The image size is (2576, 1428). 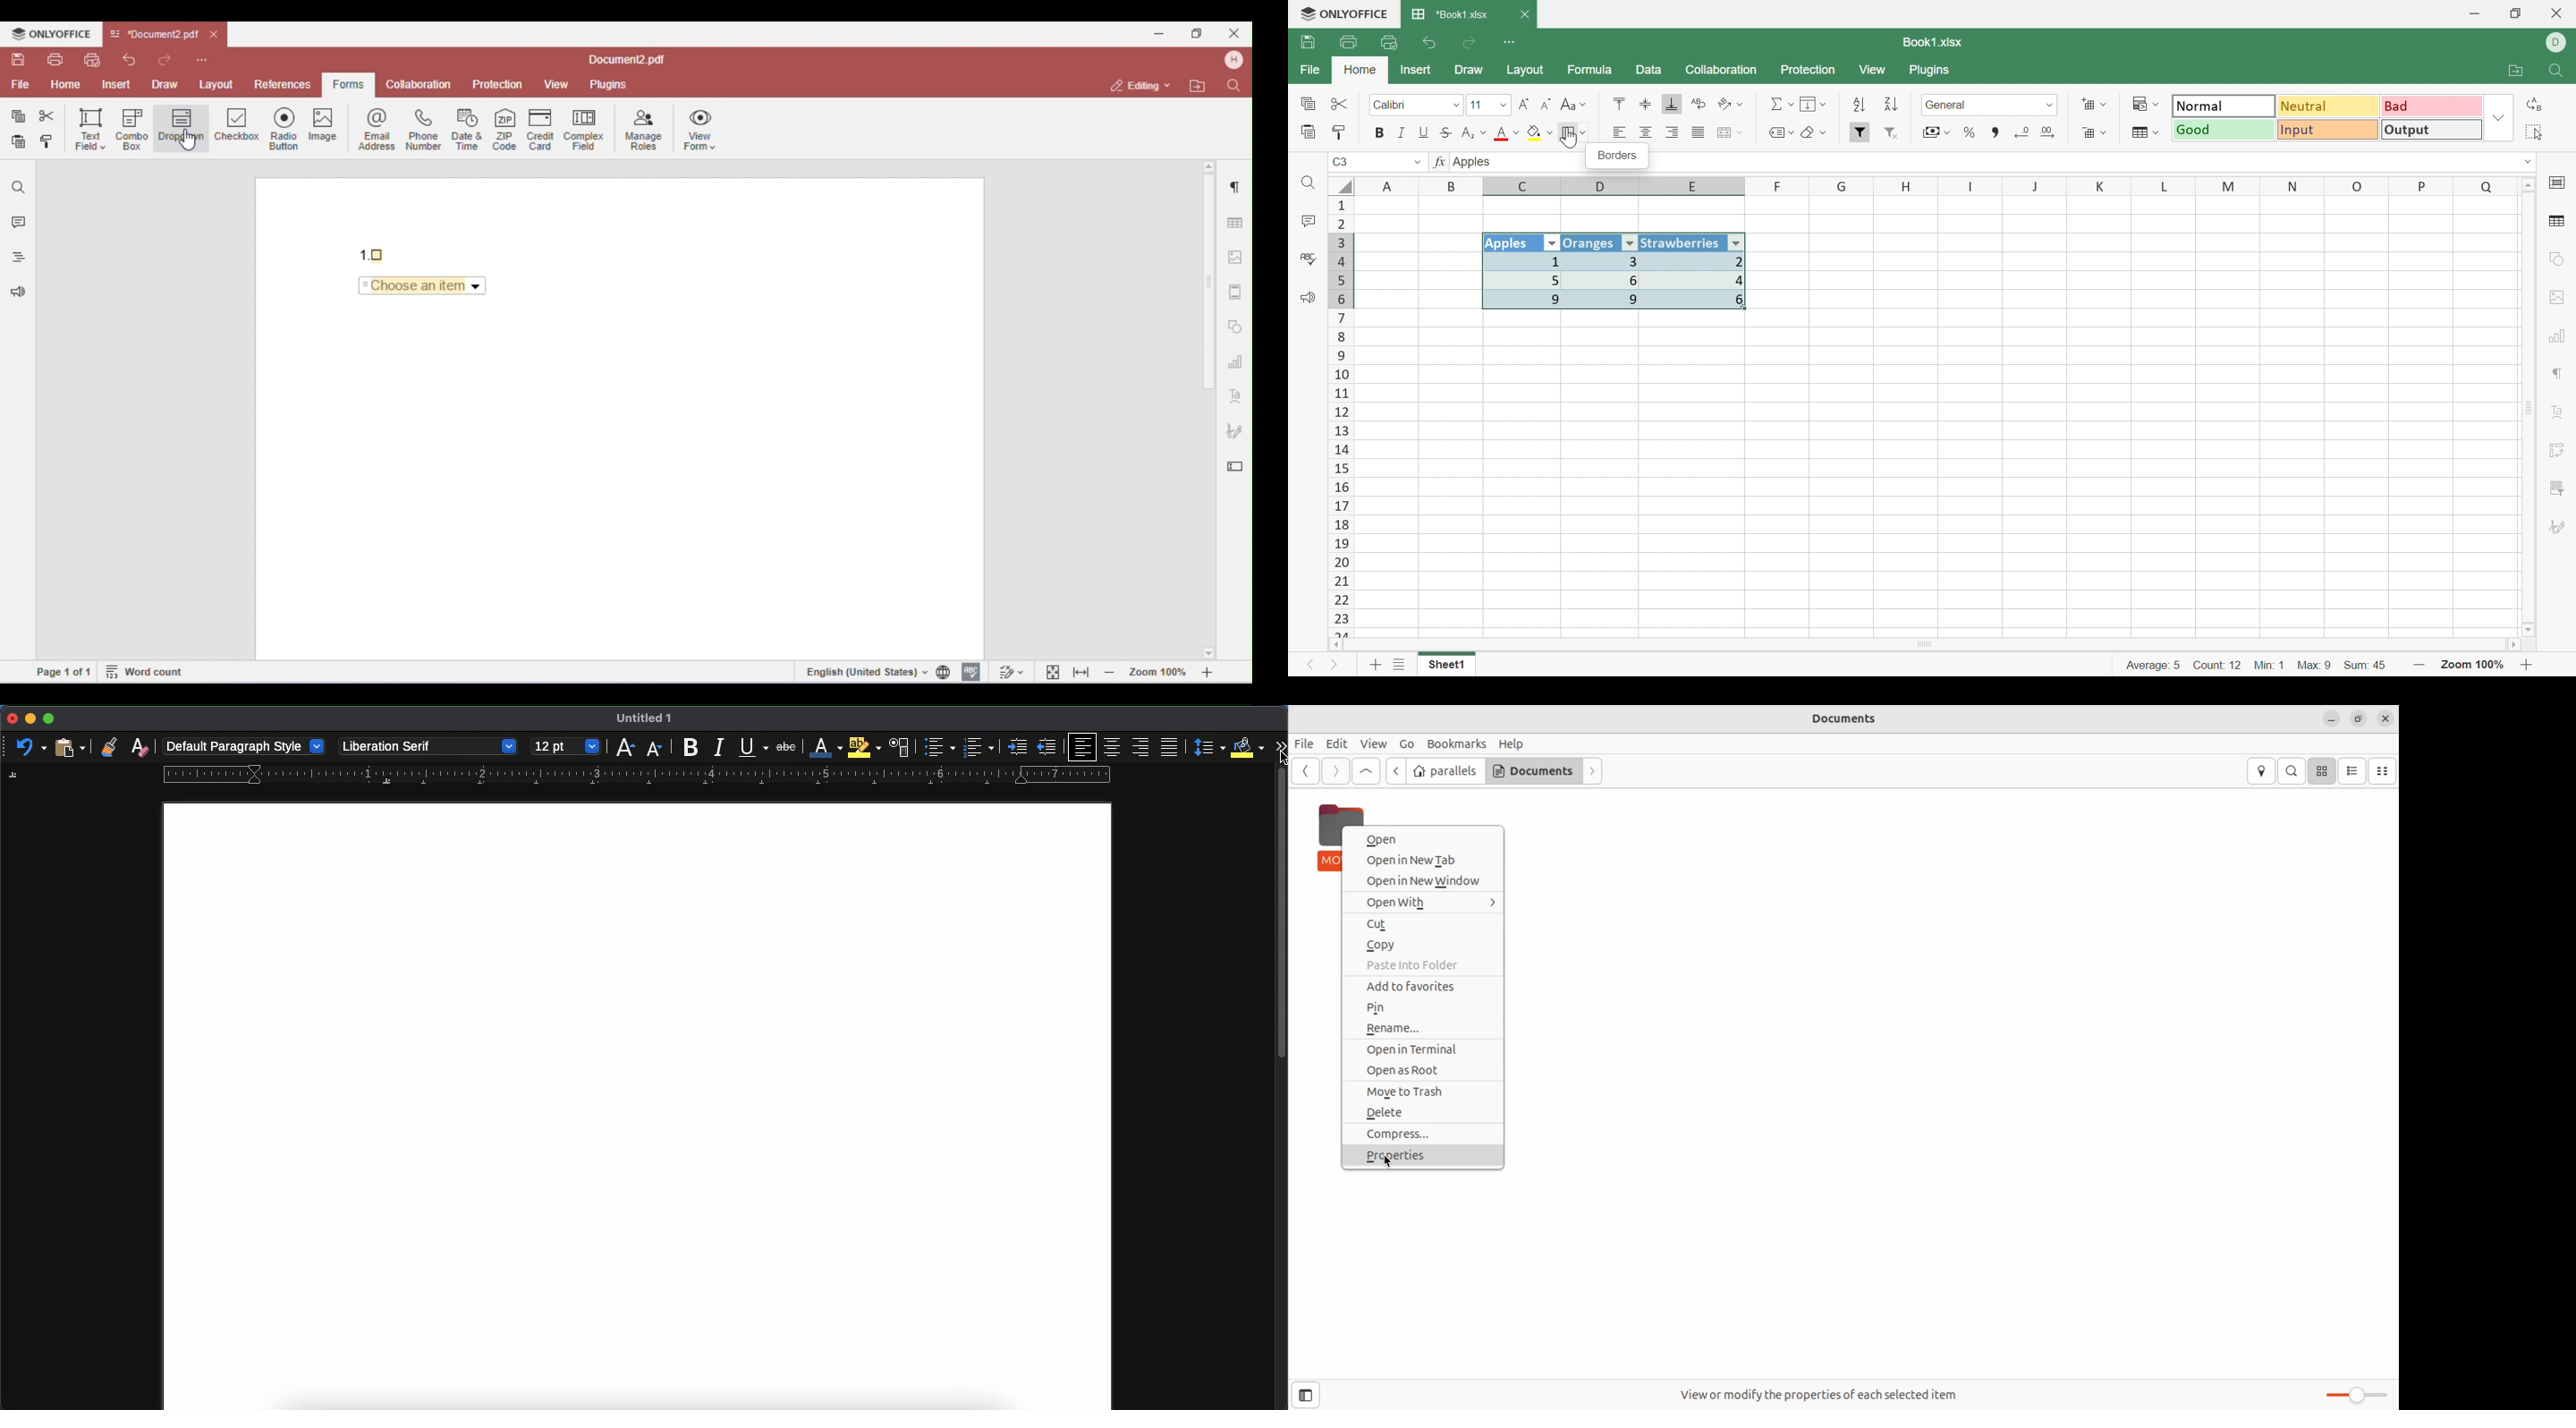 I want to click on Draw, so click(x=1474, y=71).